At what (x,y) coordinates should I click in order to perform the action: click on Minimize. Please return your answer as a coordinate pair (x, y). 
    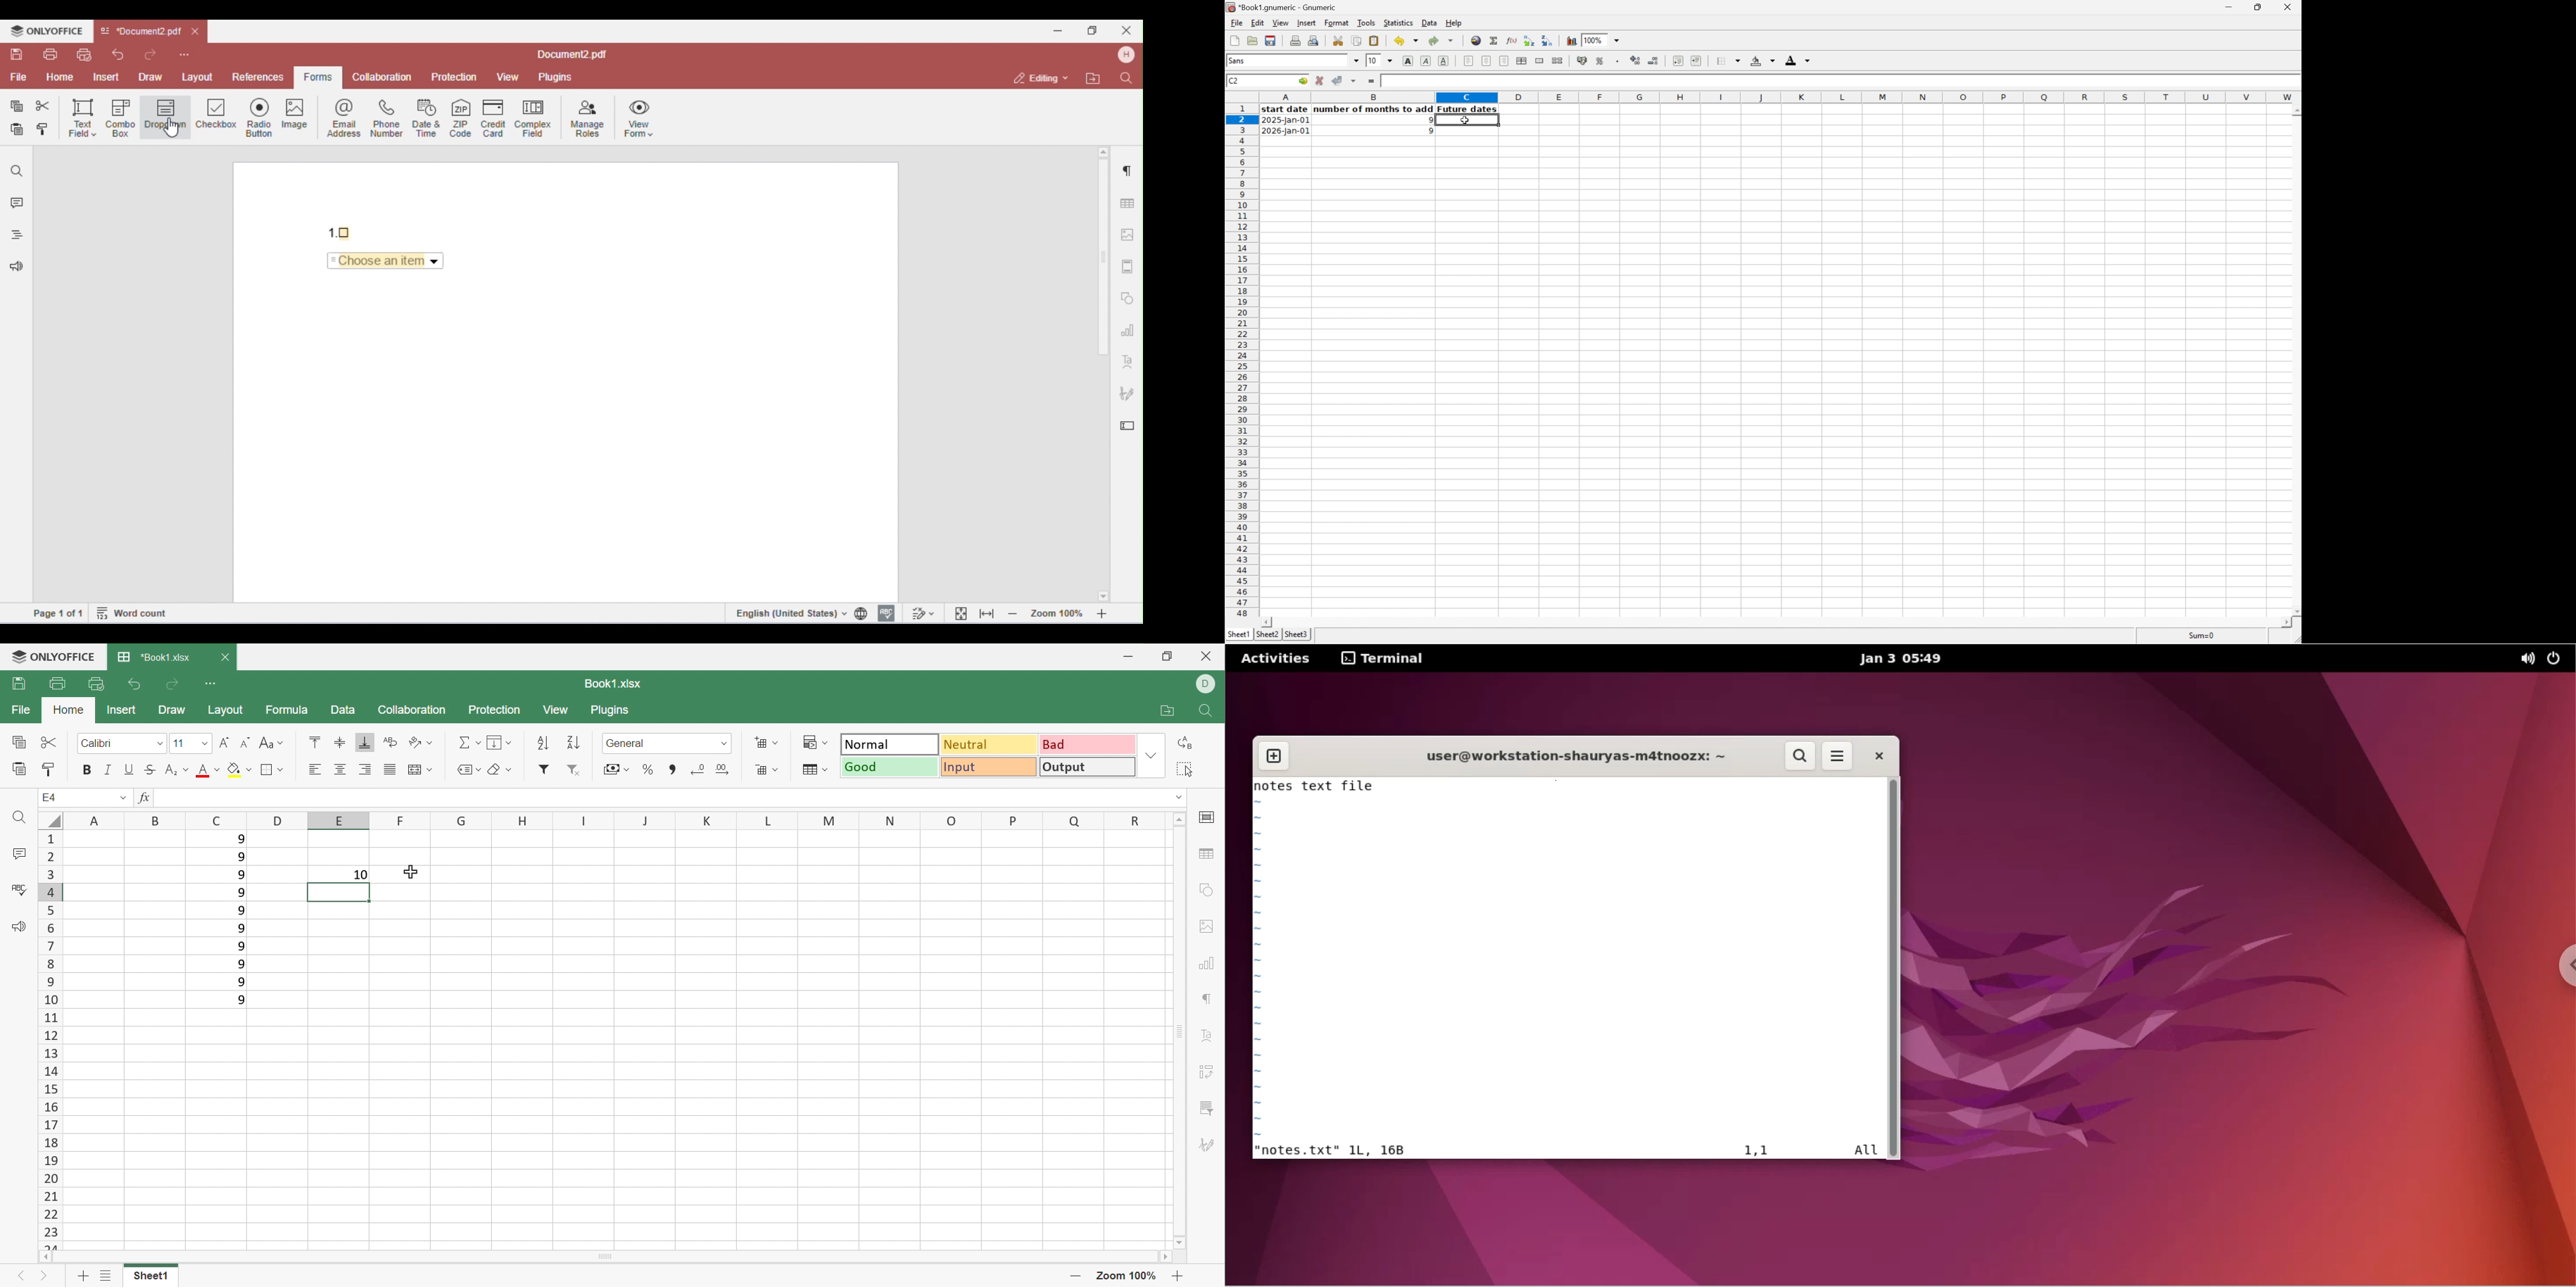
    Looking at the image, I should click on (1124, 654).